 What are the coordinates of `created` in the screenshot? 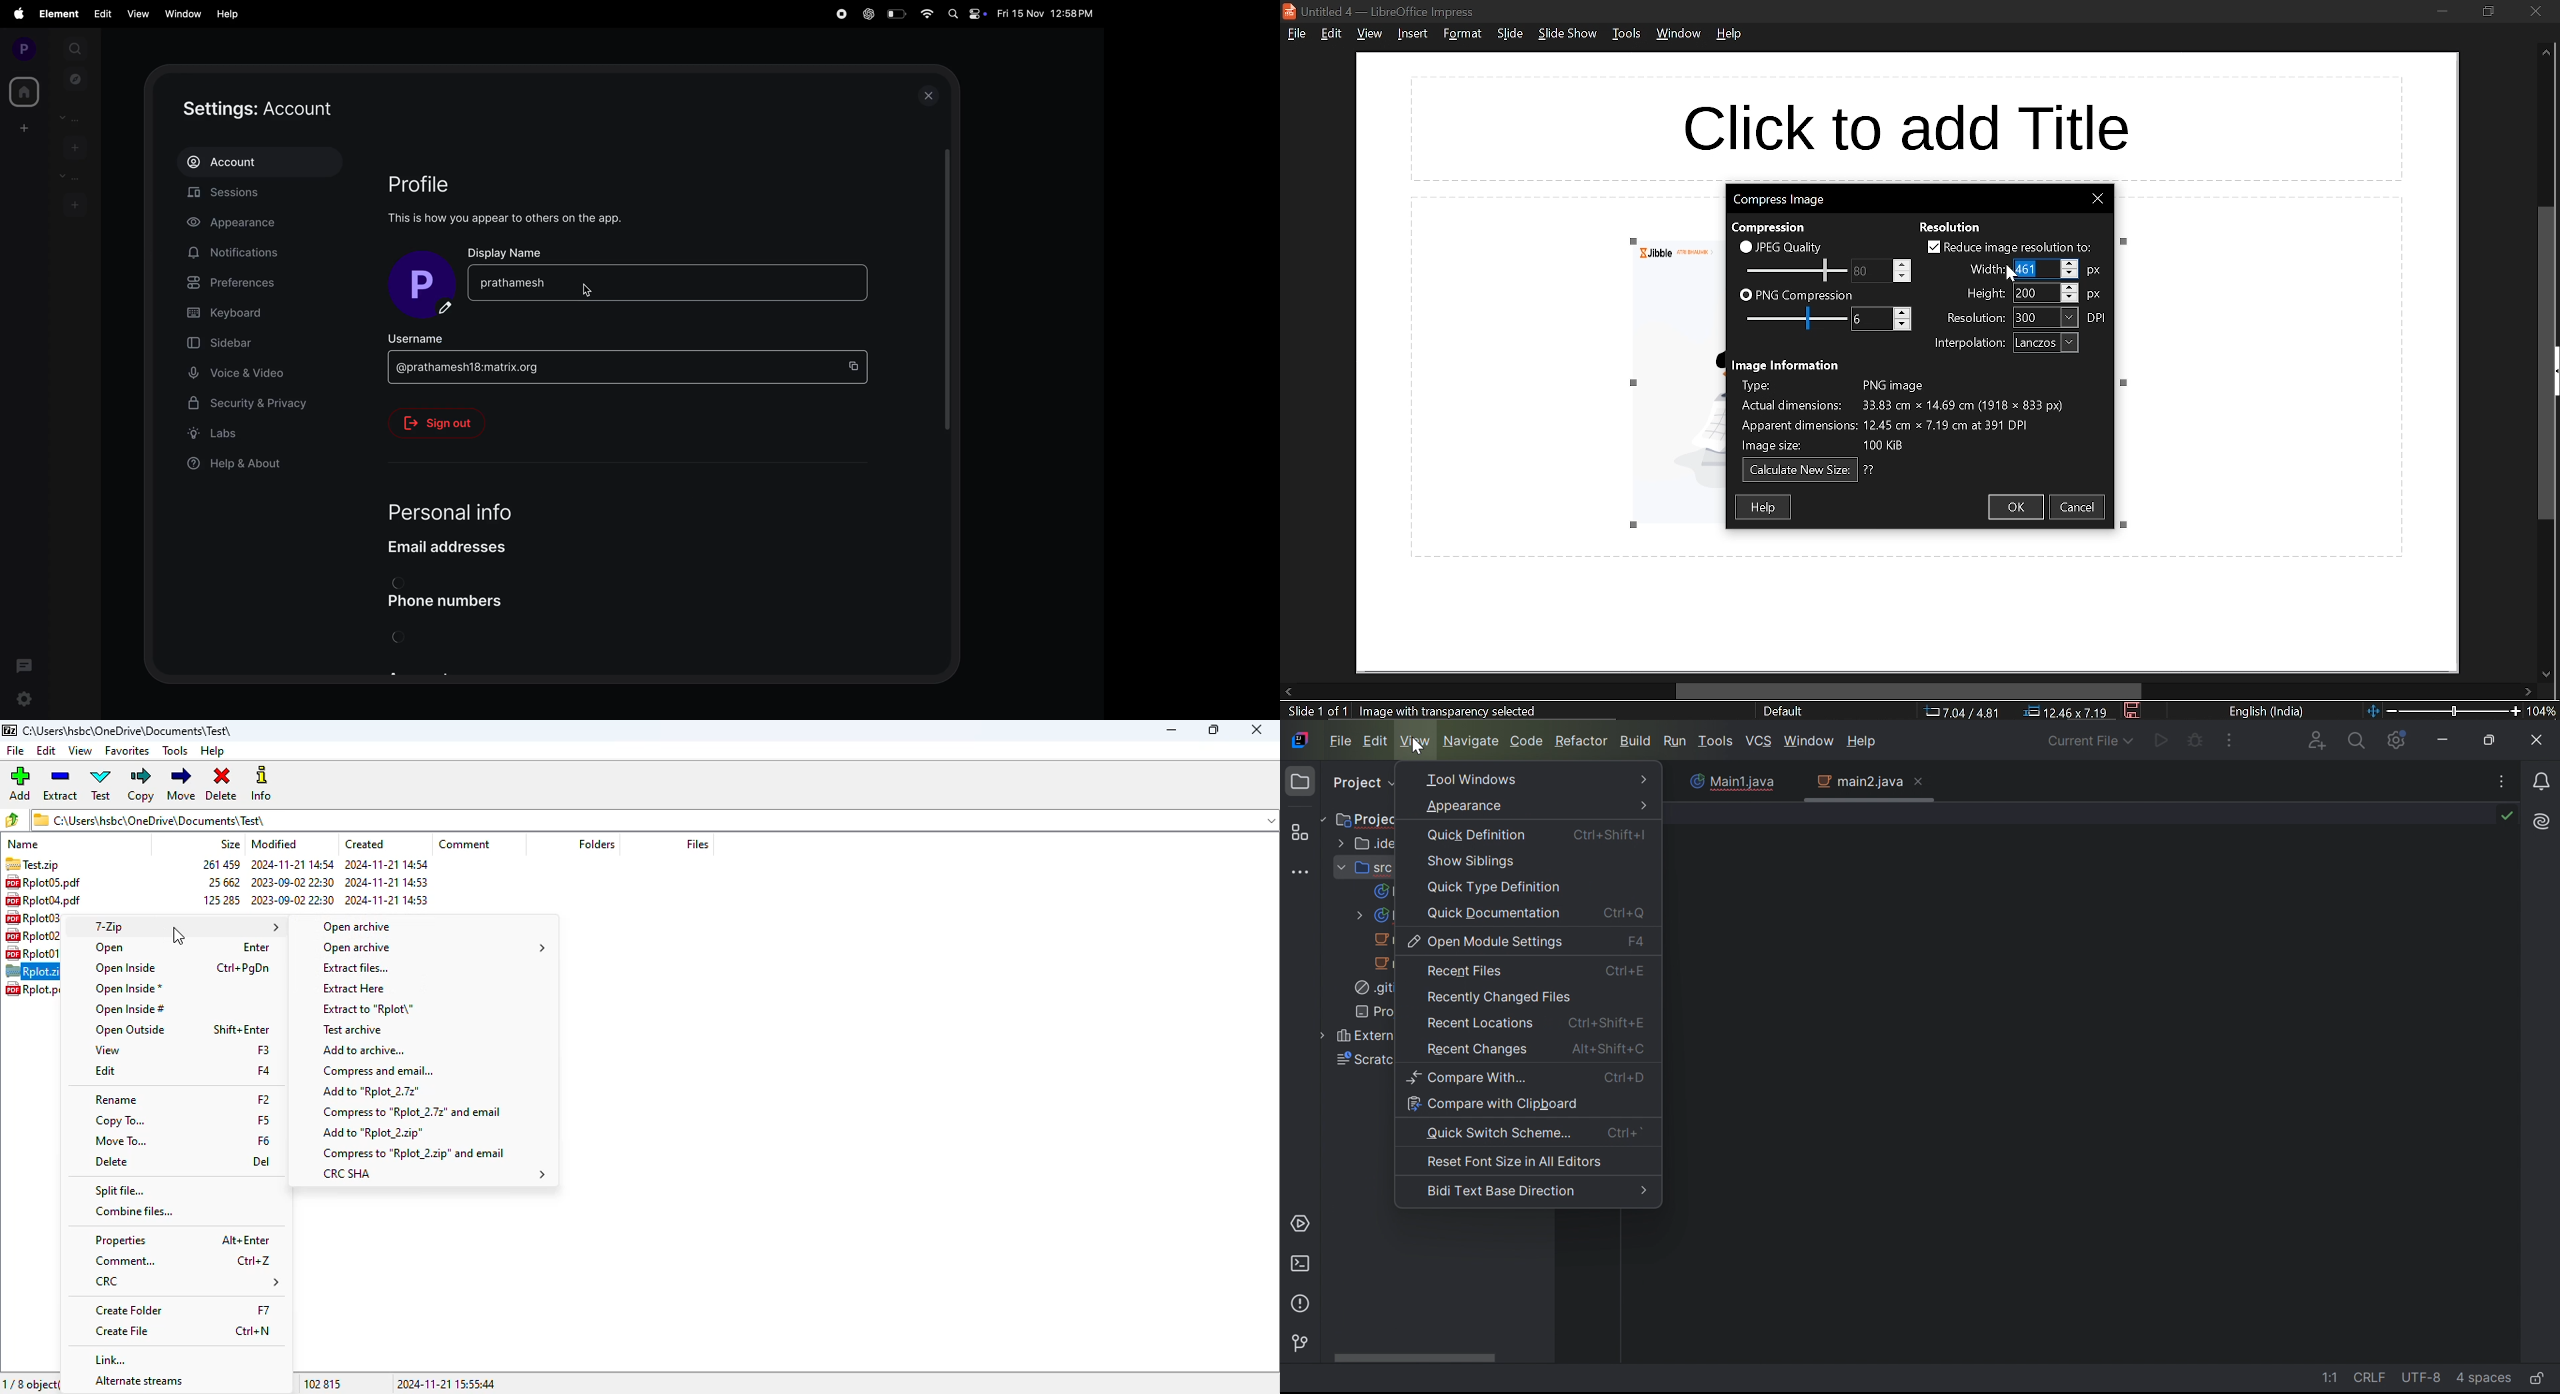 It's located at (365, 844).